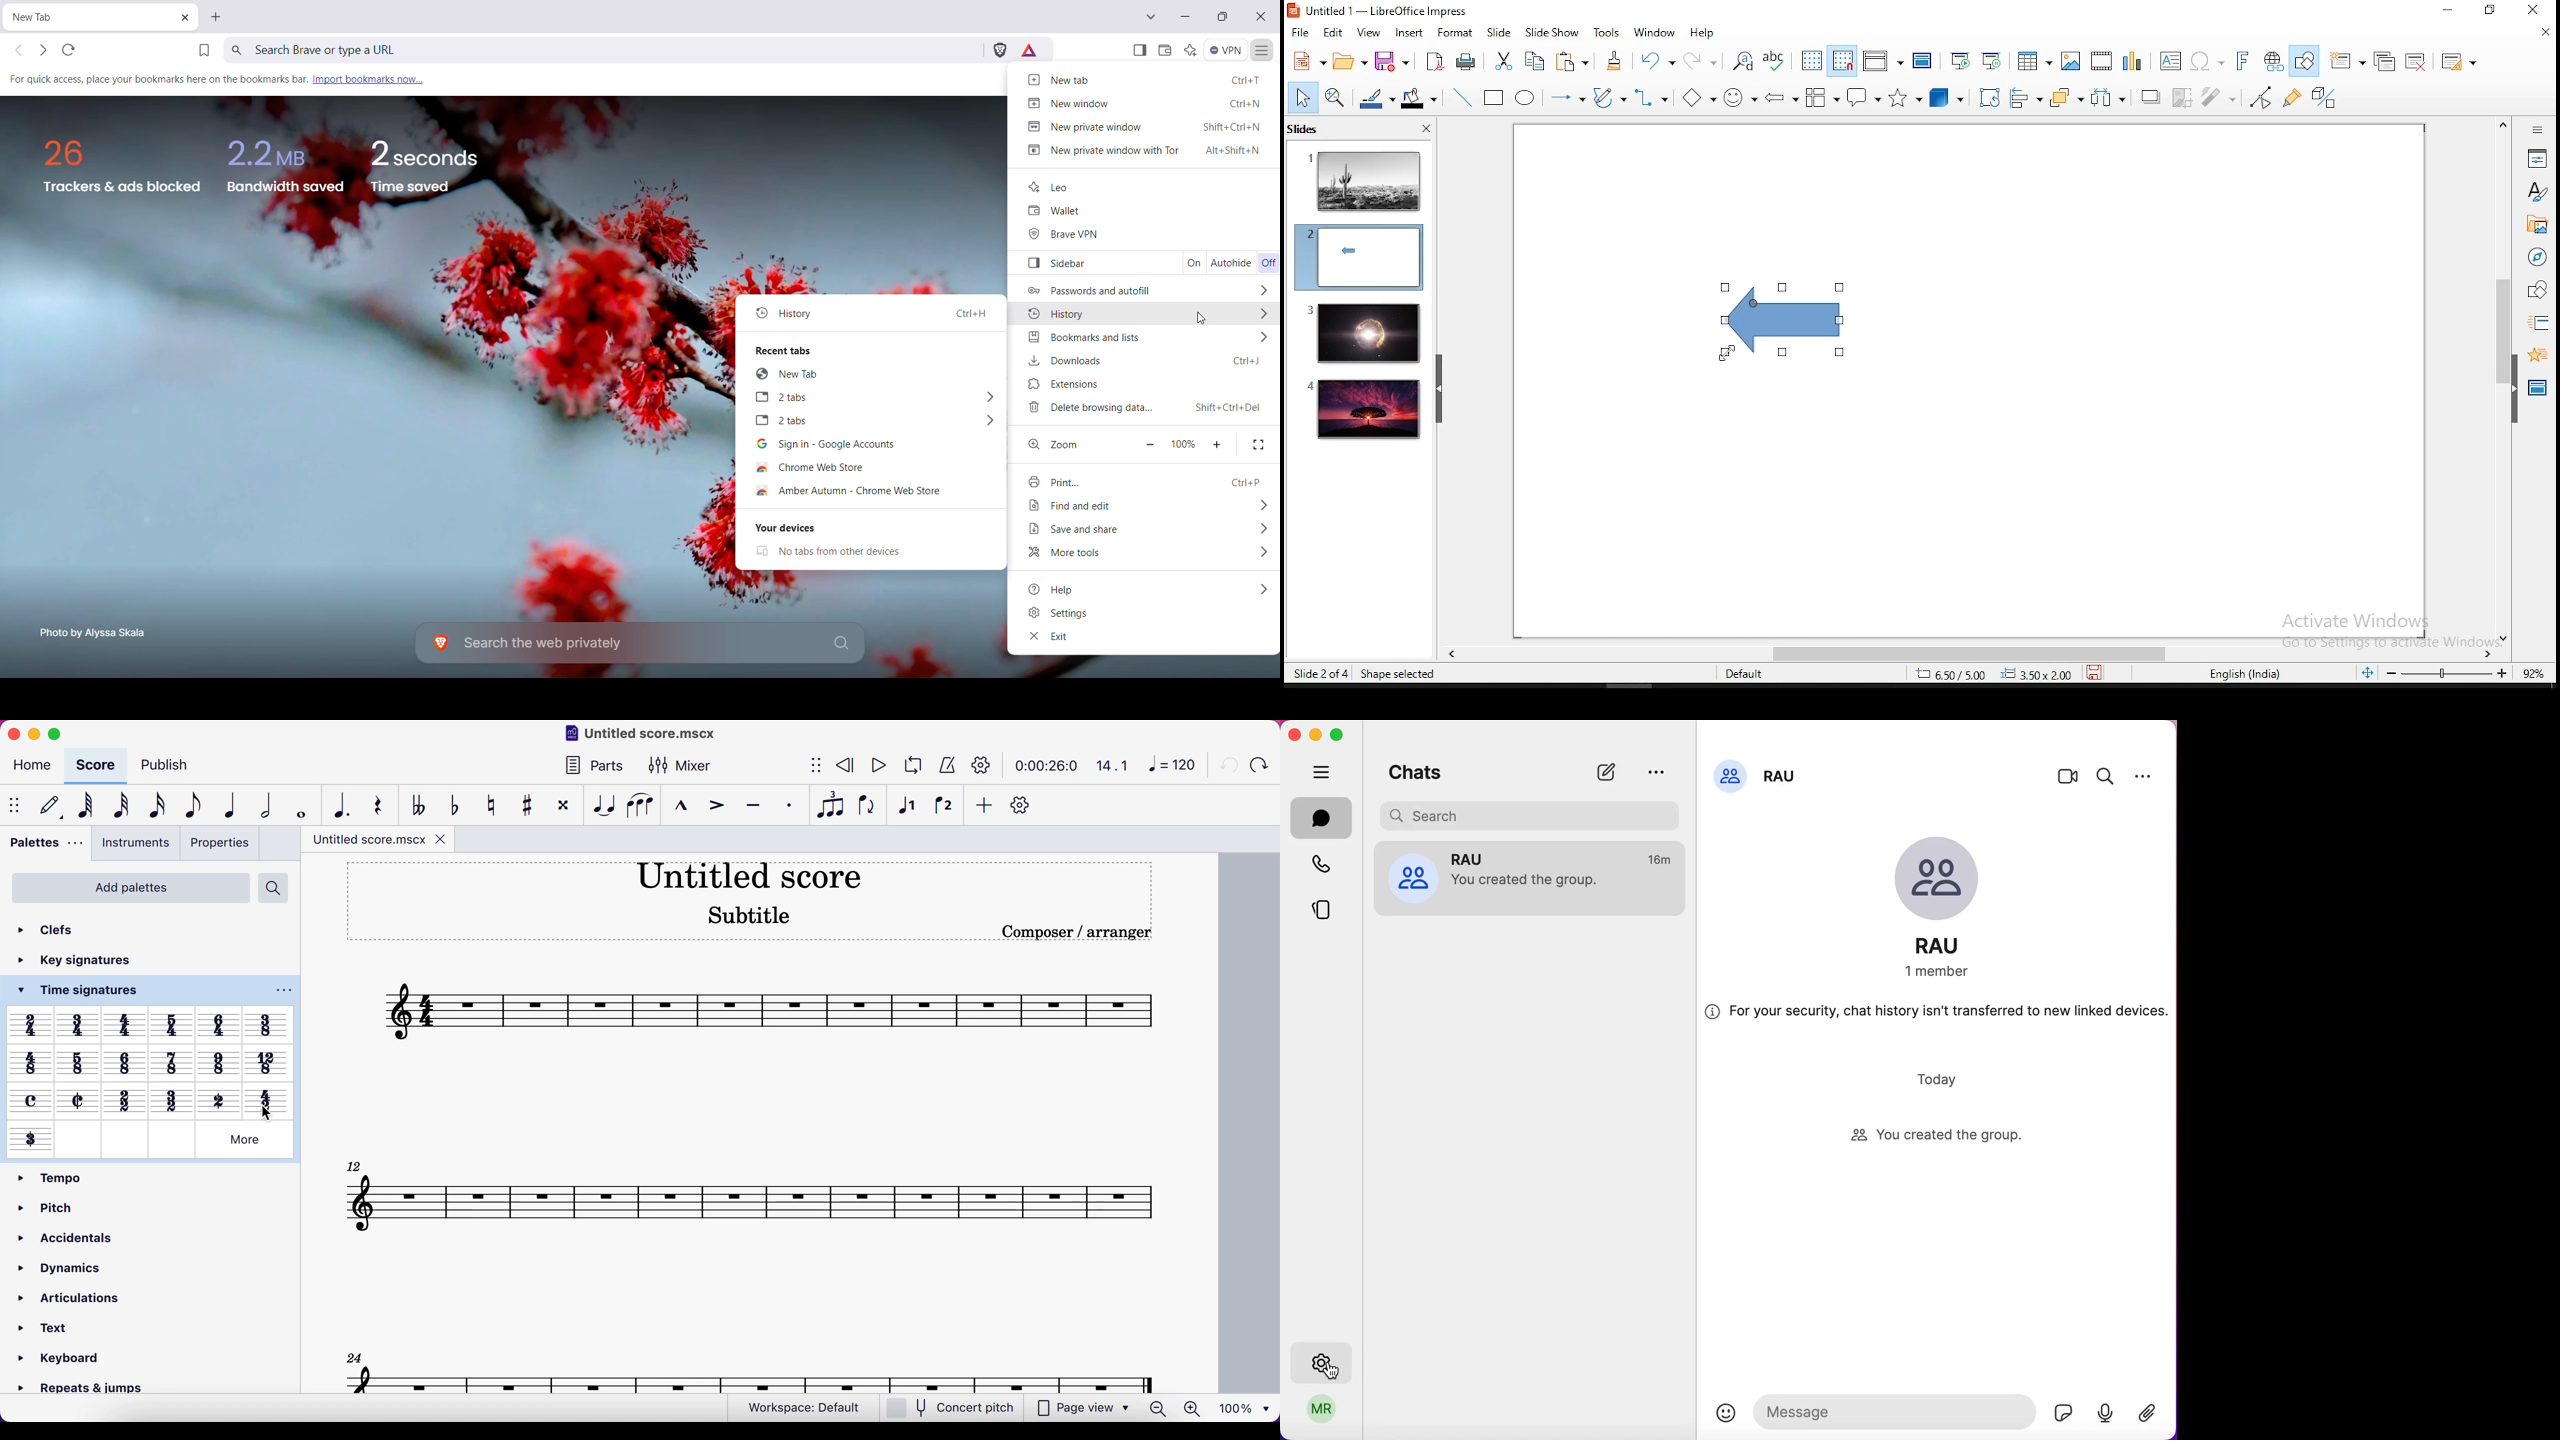 This screenshot has width=2576, height=1456. I want to click on display grid, so click(1811, 60).